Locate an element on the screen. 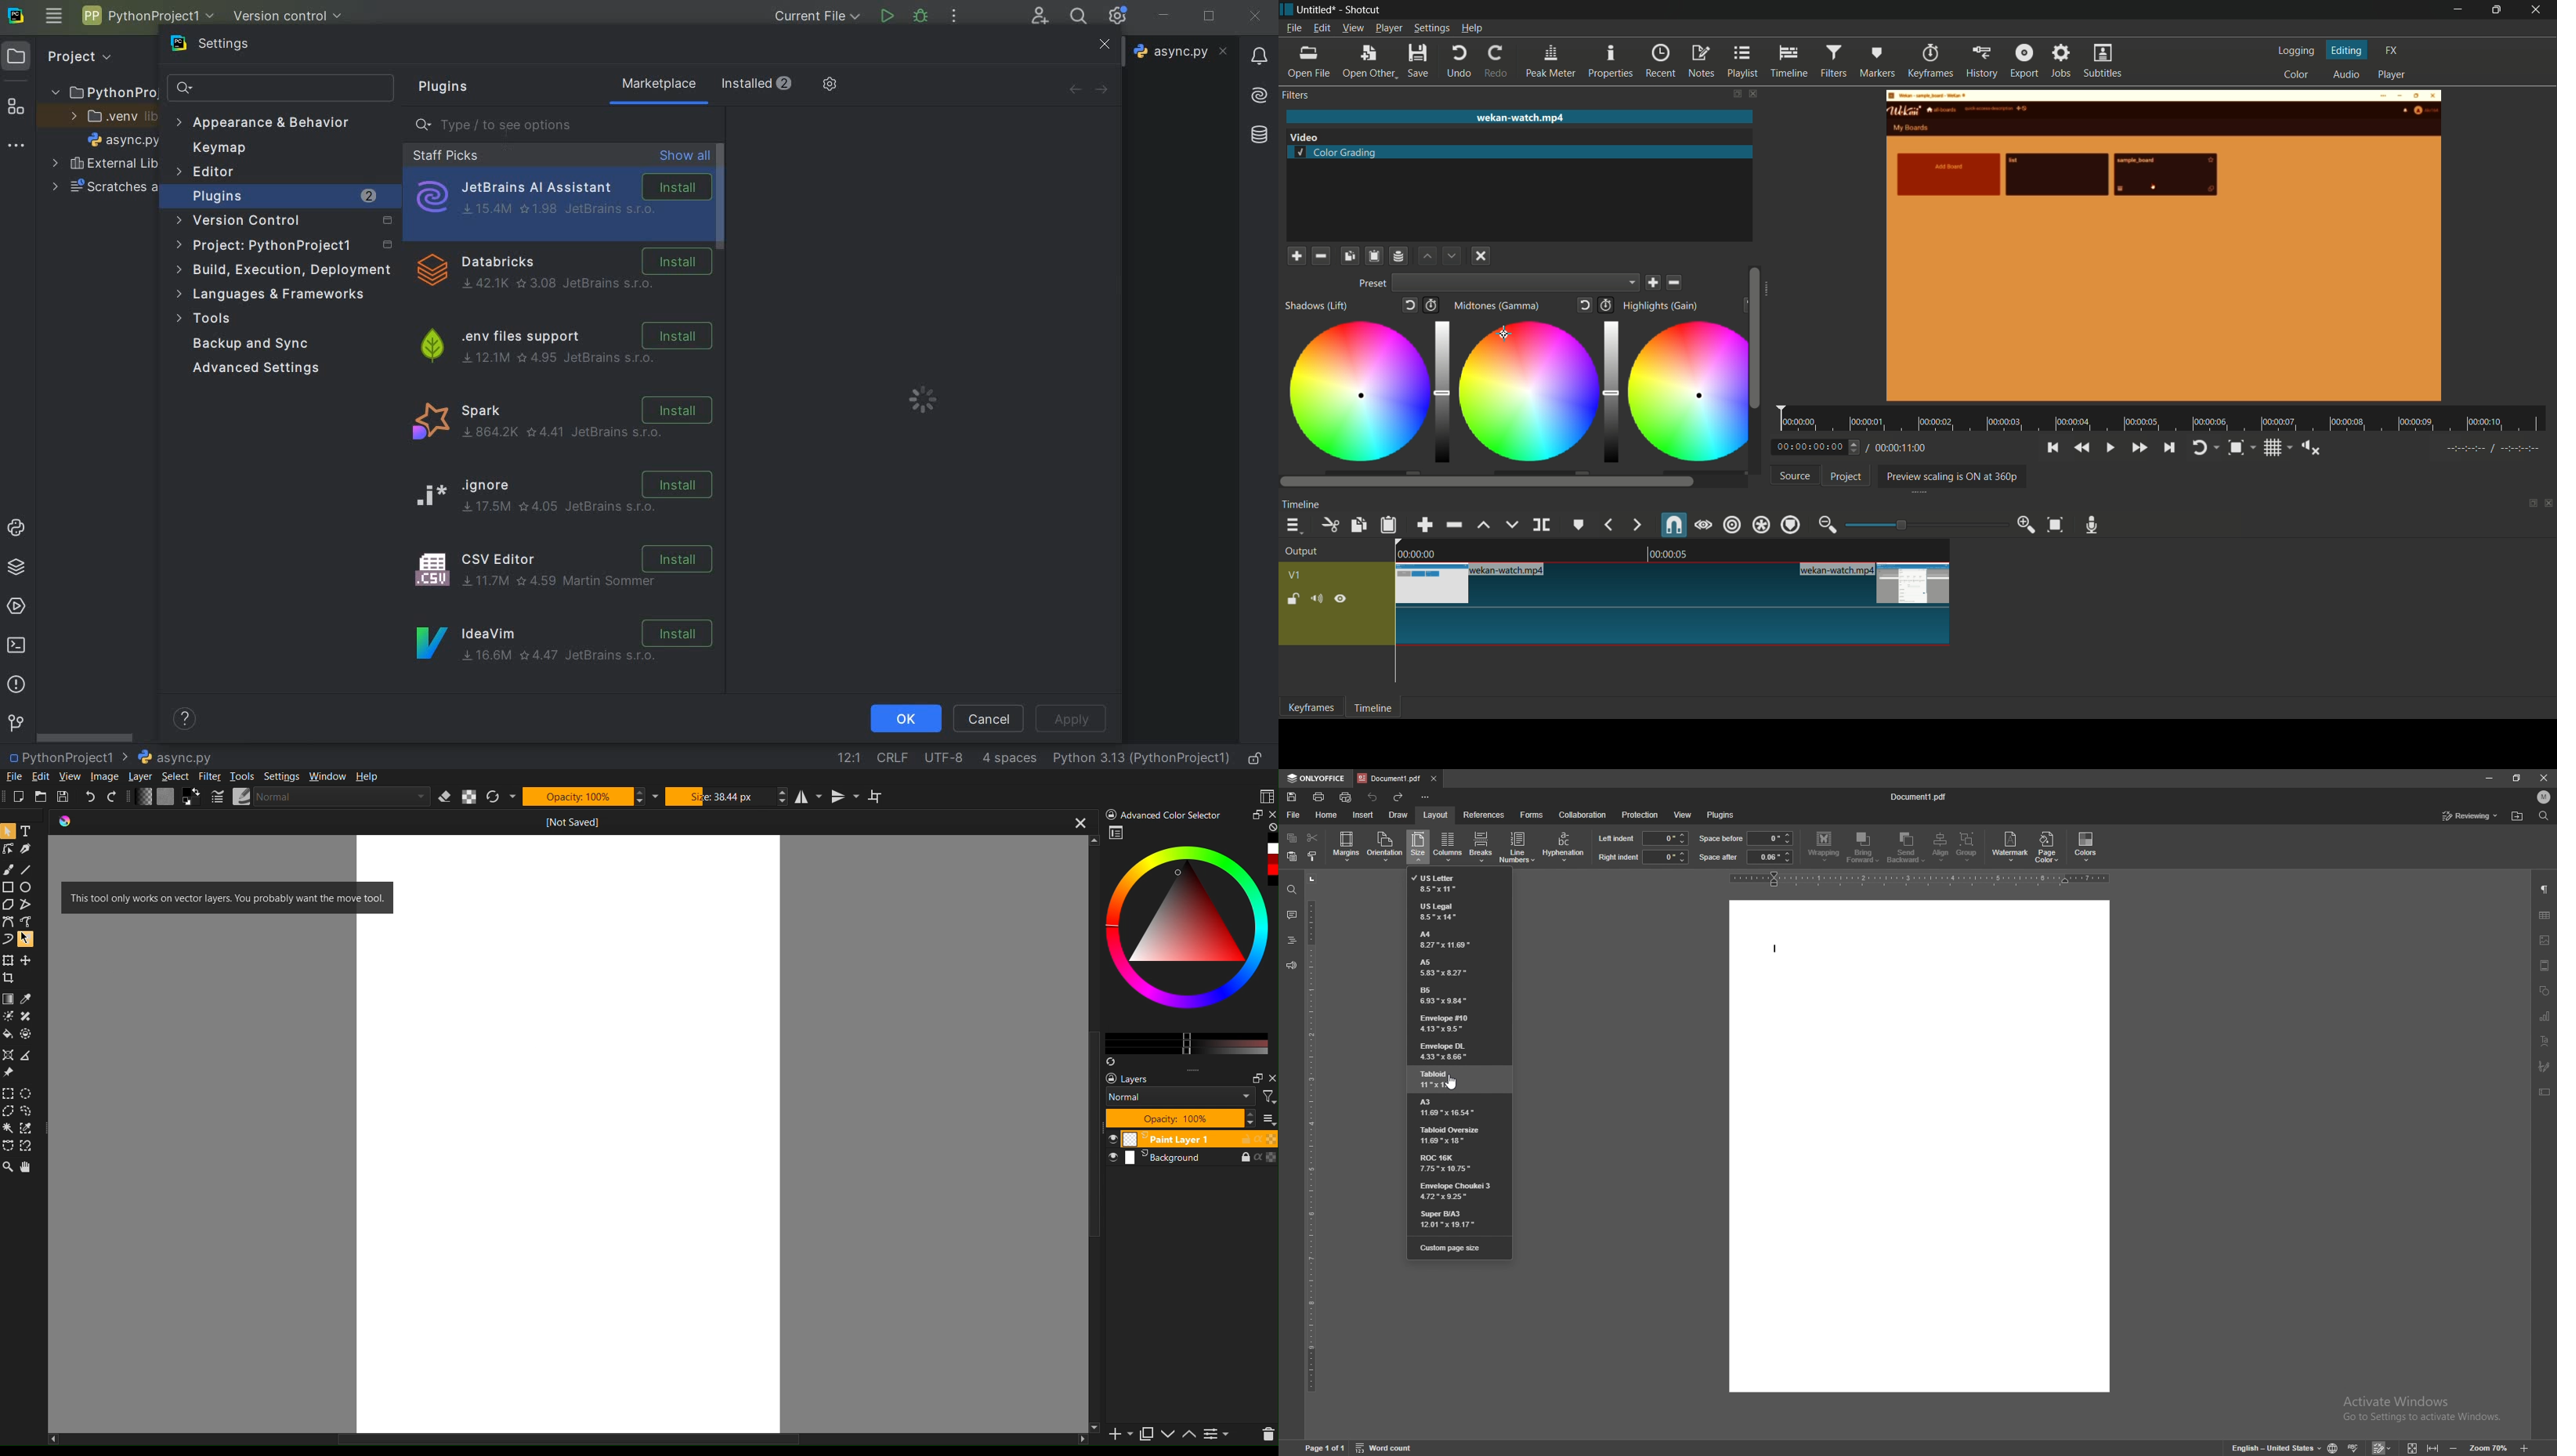 This screenshot has width=2576, height=1456. copy is located at coordinates (1293, 838).